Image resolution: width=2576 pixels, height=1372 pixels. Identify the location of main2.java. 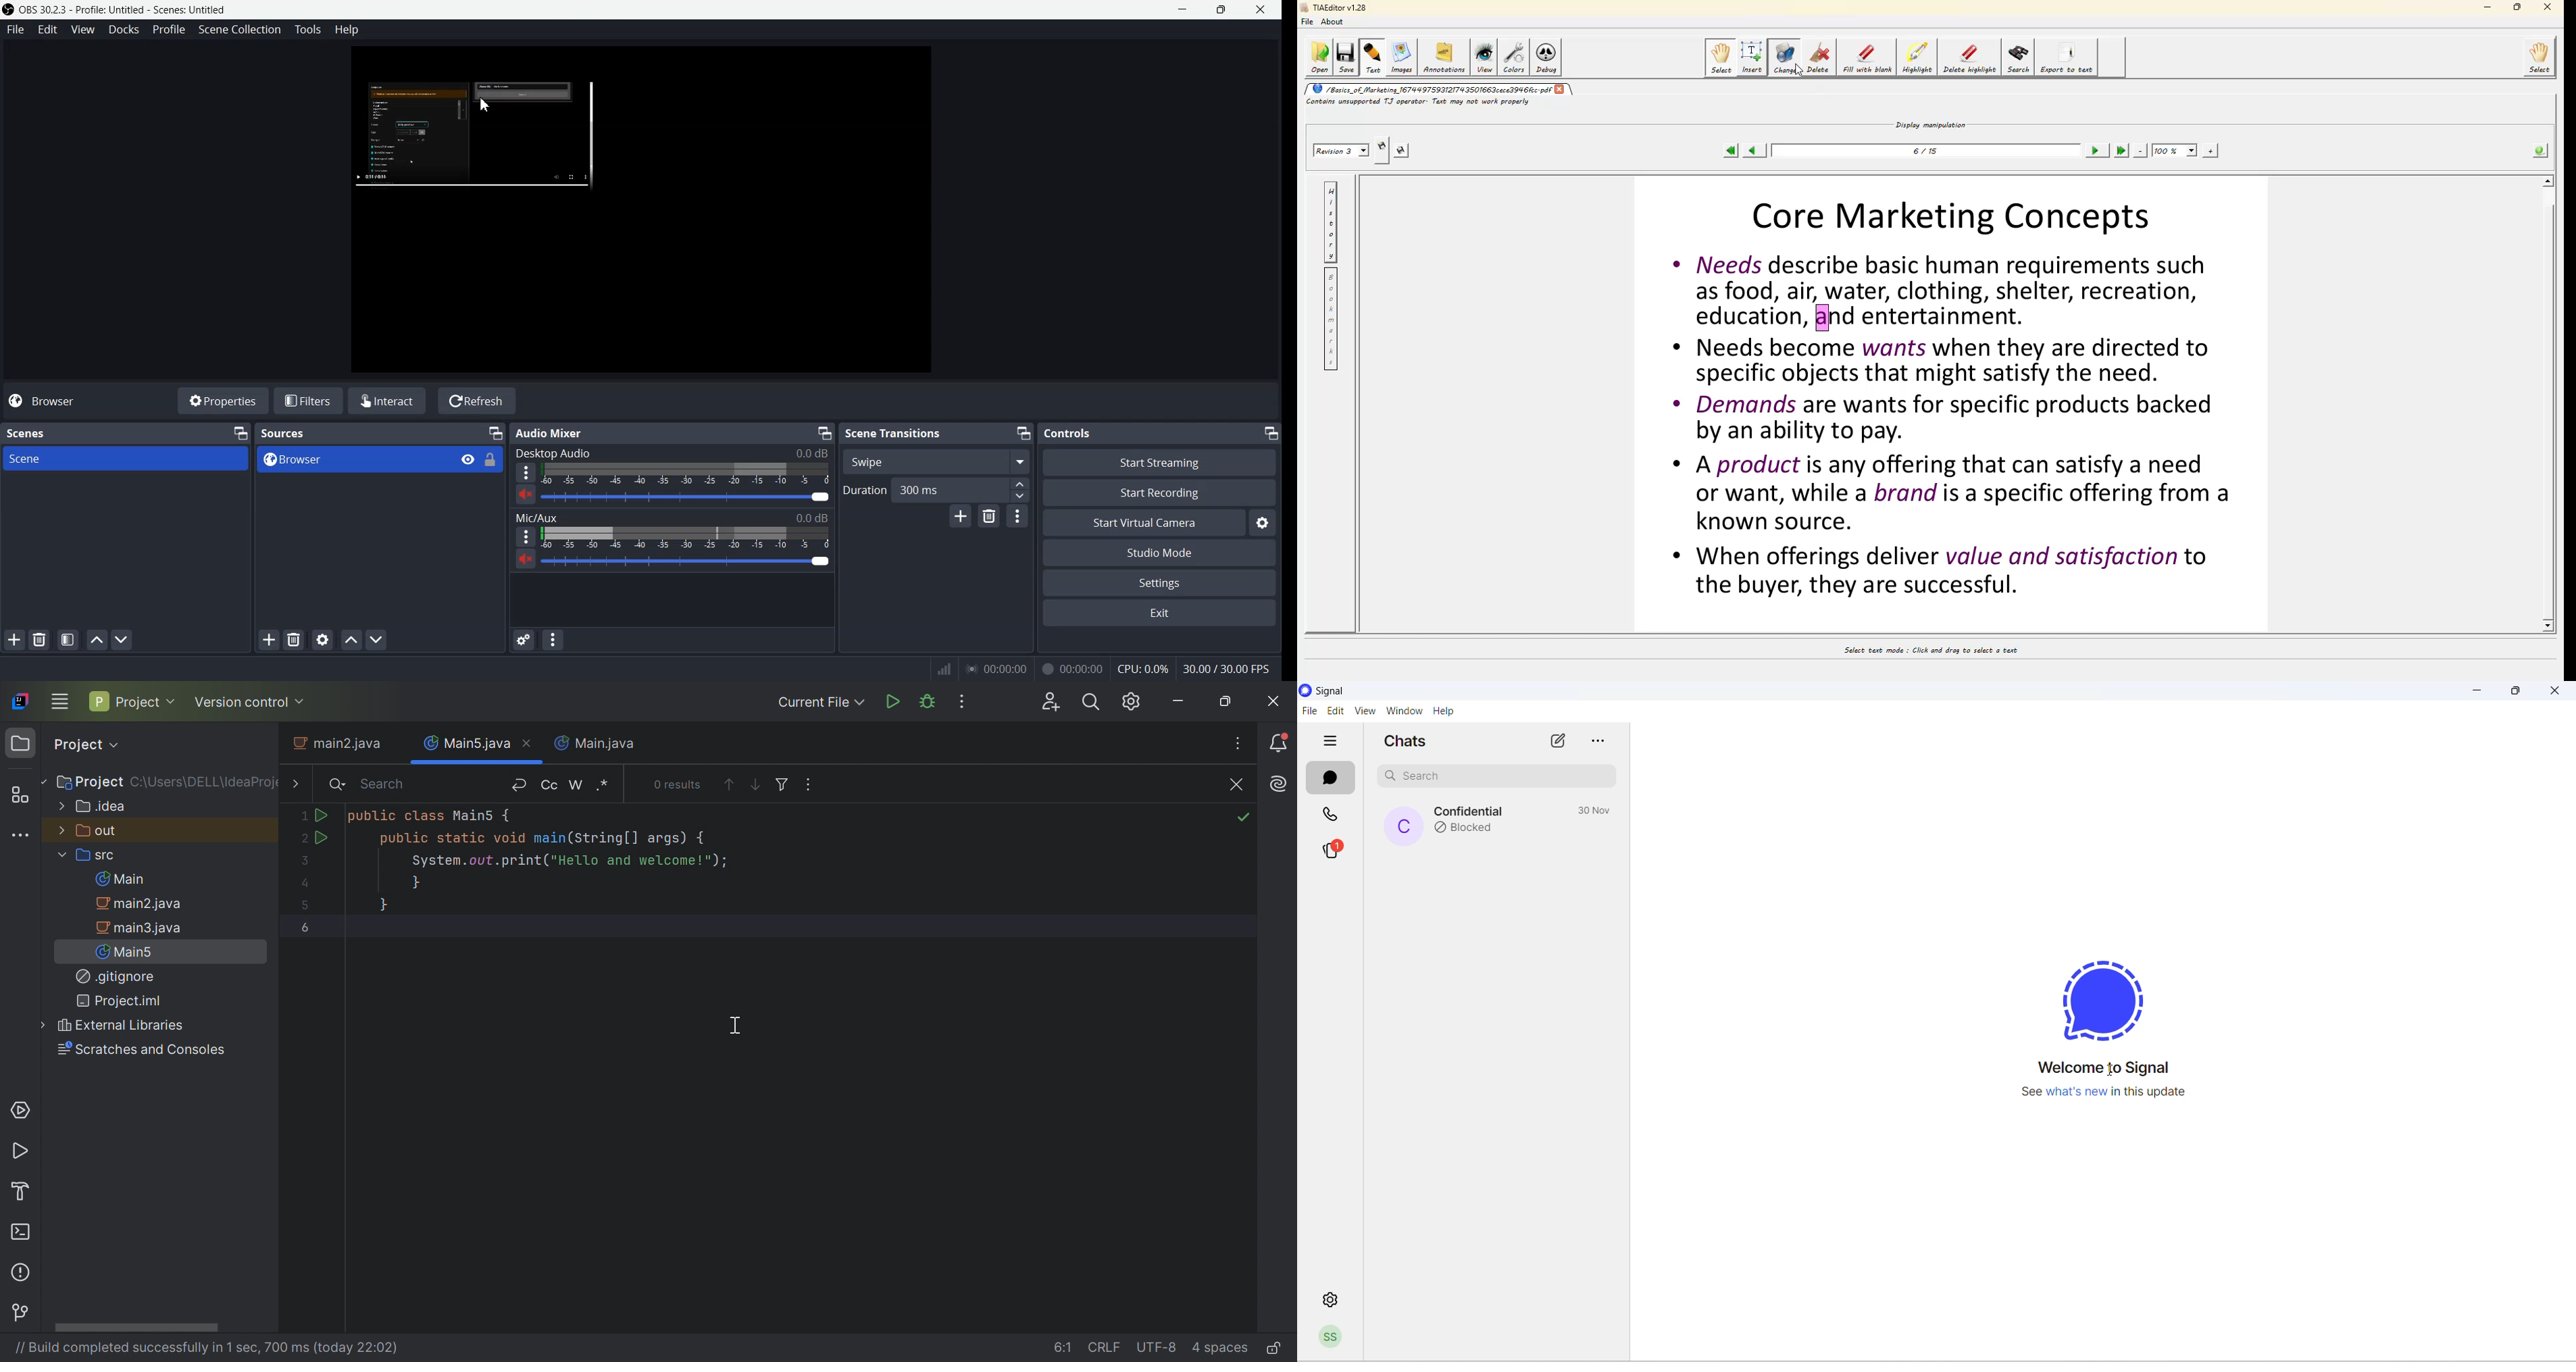
(145, 904).